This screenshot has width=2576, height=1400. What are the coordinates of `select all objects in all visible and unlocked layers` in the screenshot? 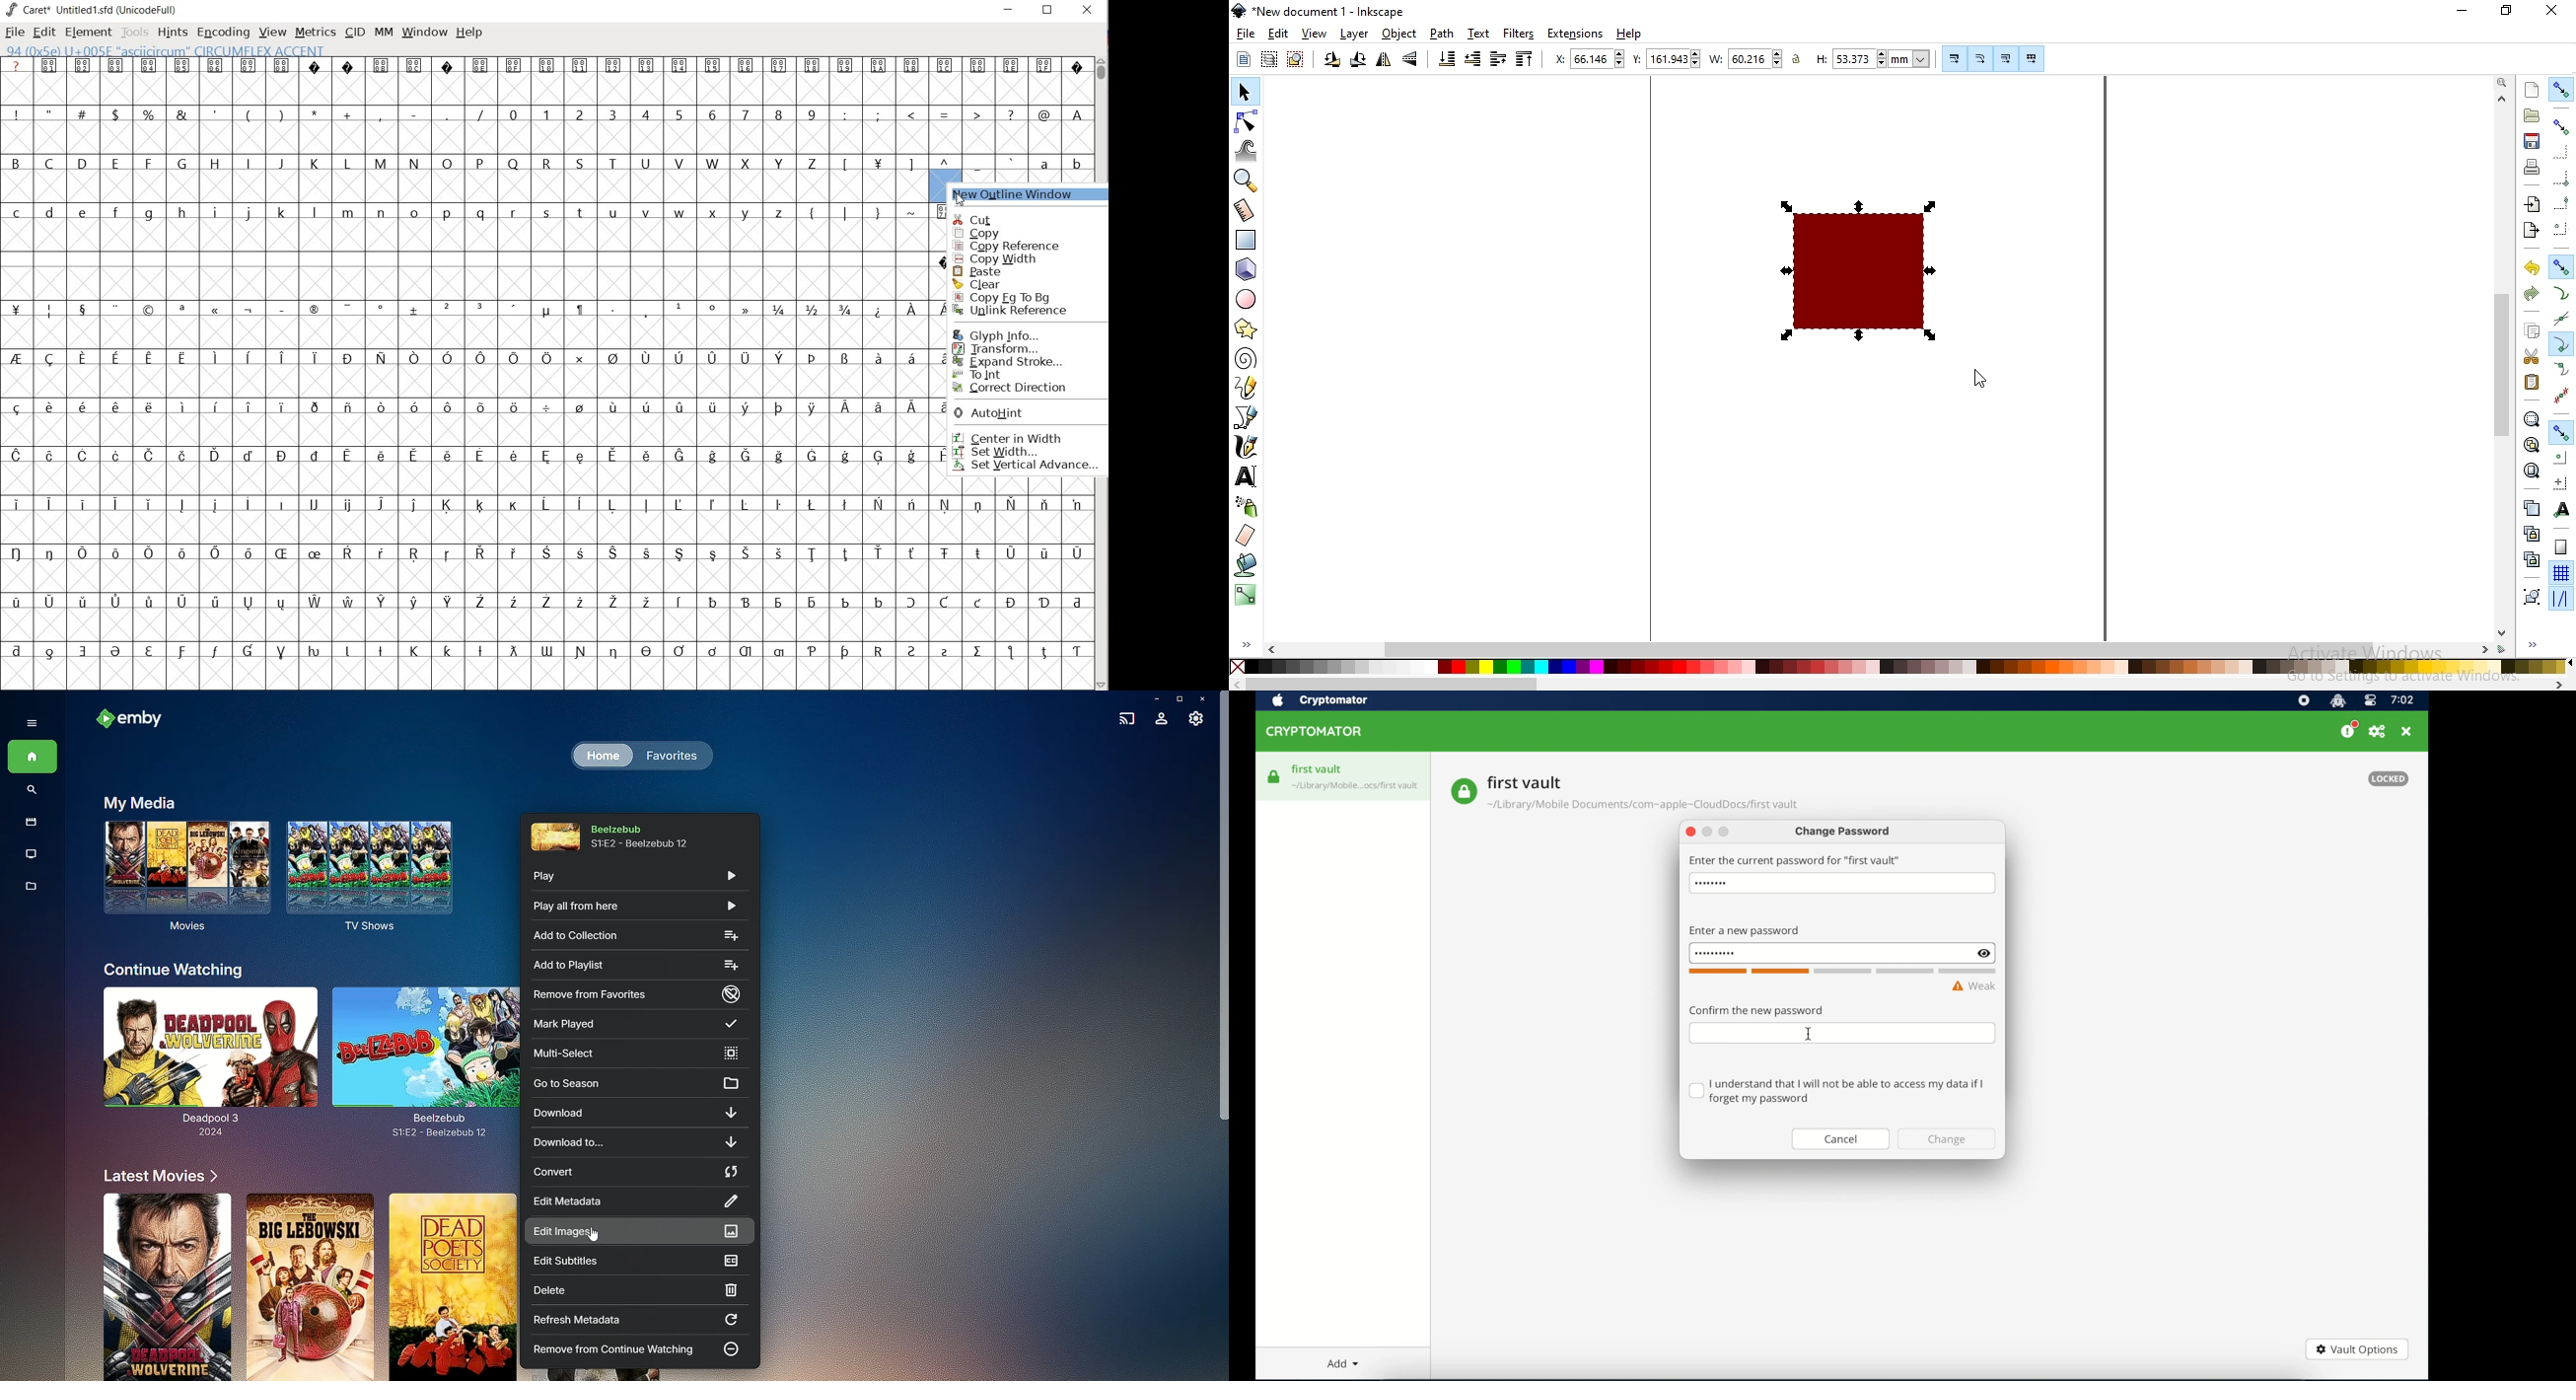 It's located at (1268, 61).